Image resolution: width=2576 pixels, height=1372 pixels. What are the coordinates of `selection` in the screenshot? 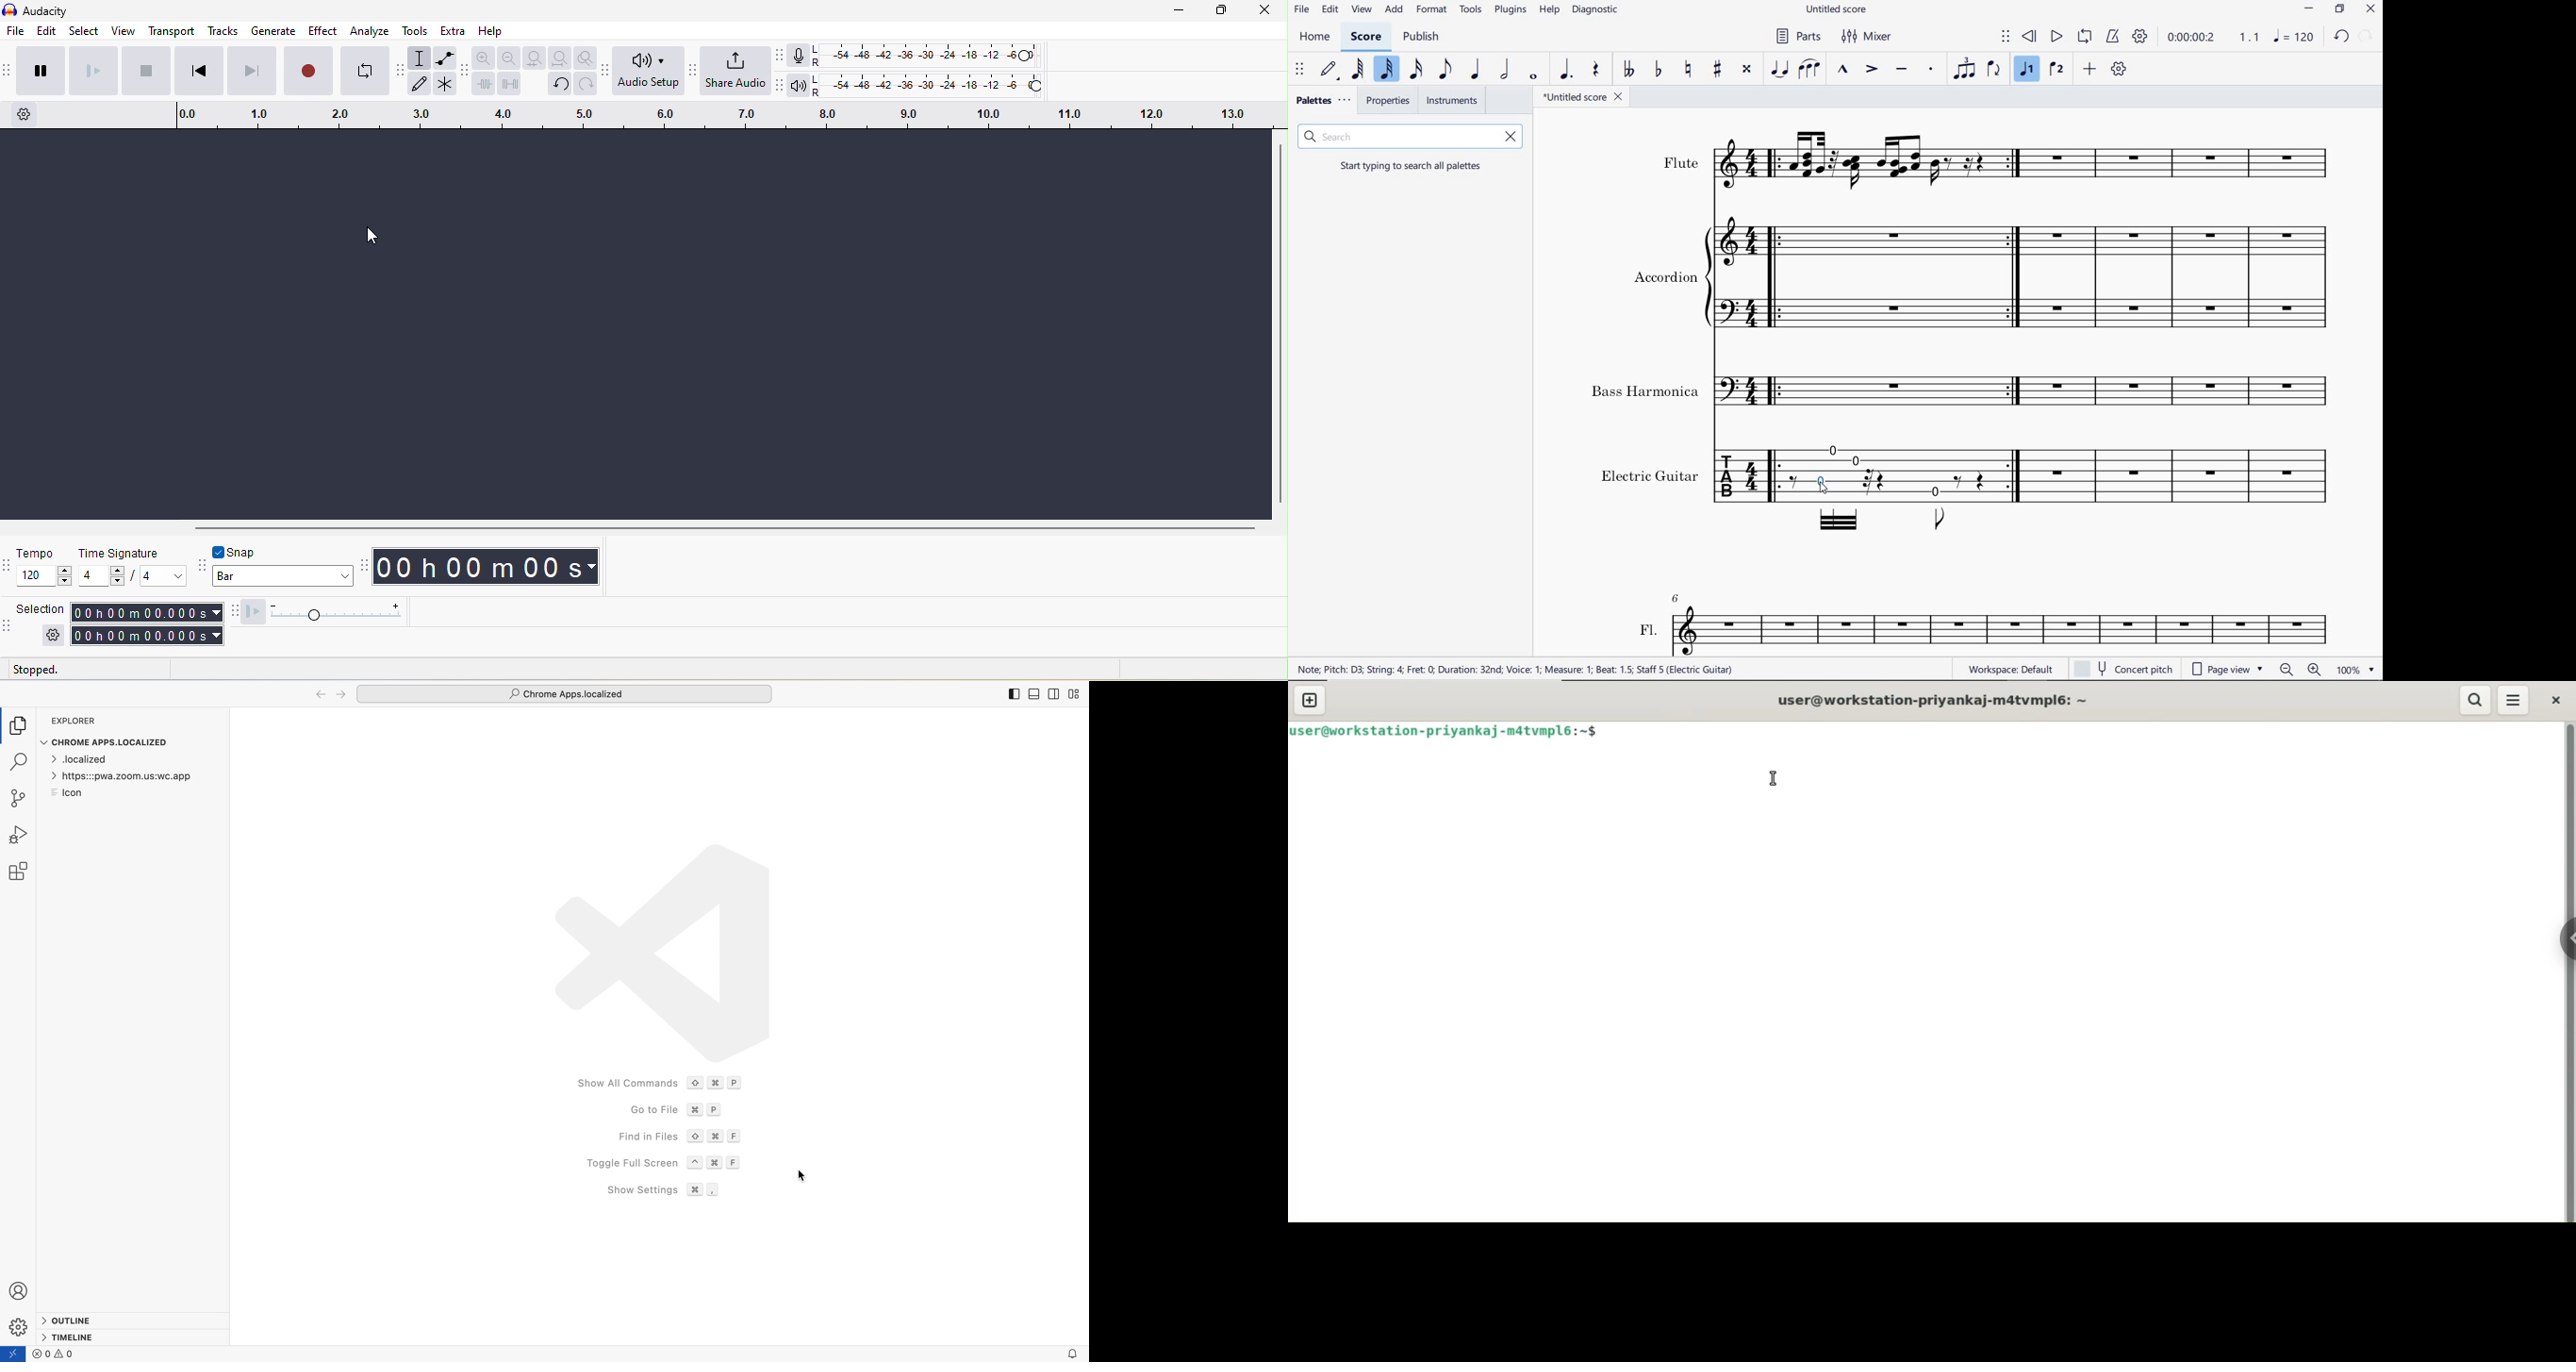 It's located at (43, 623).